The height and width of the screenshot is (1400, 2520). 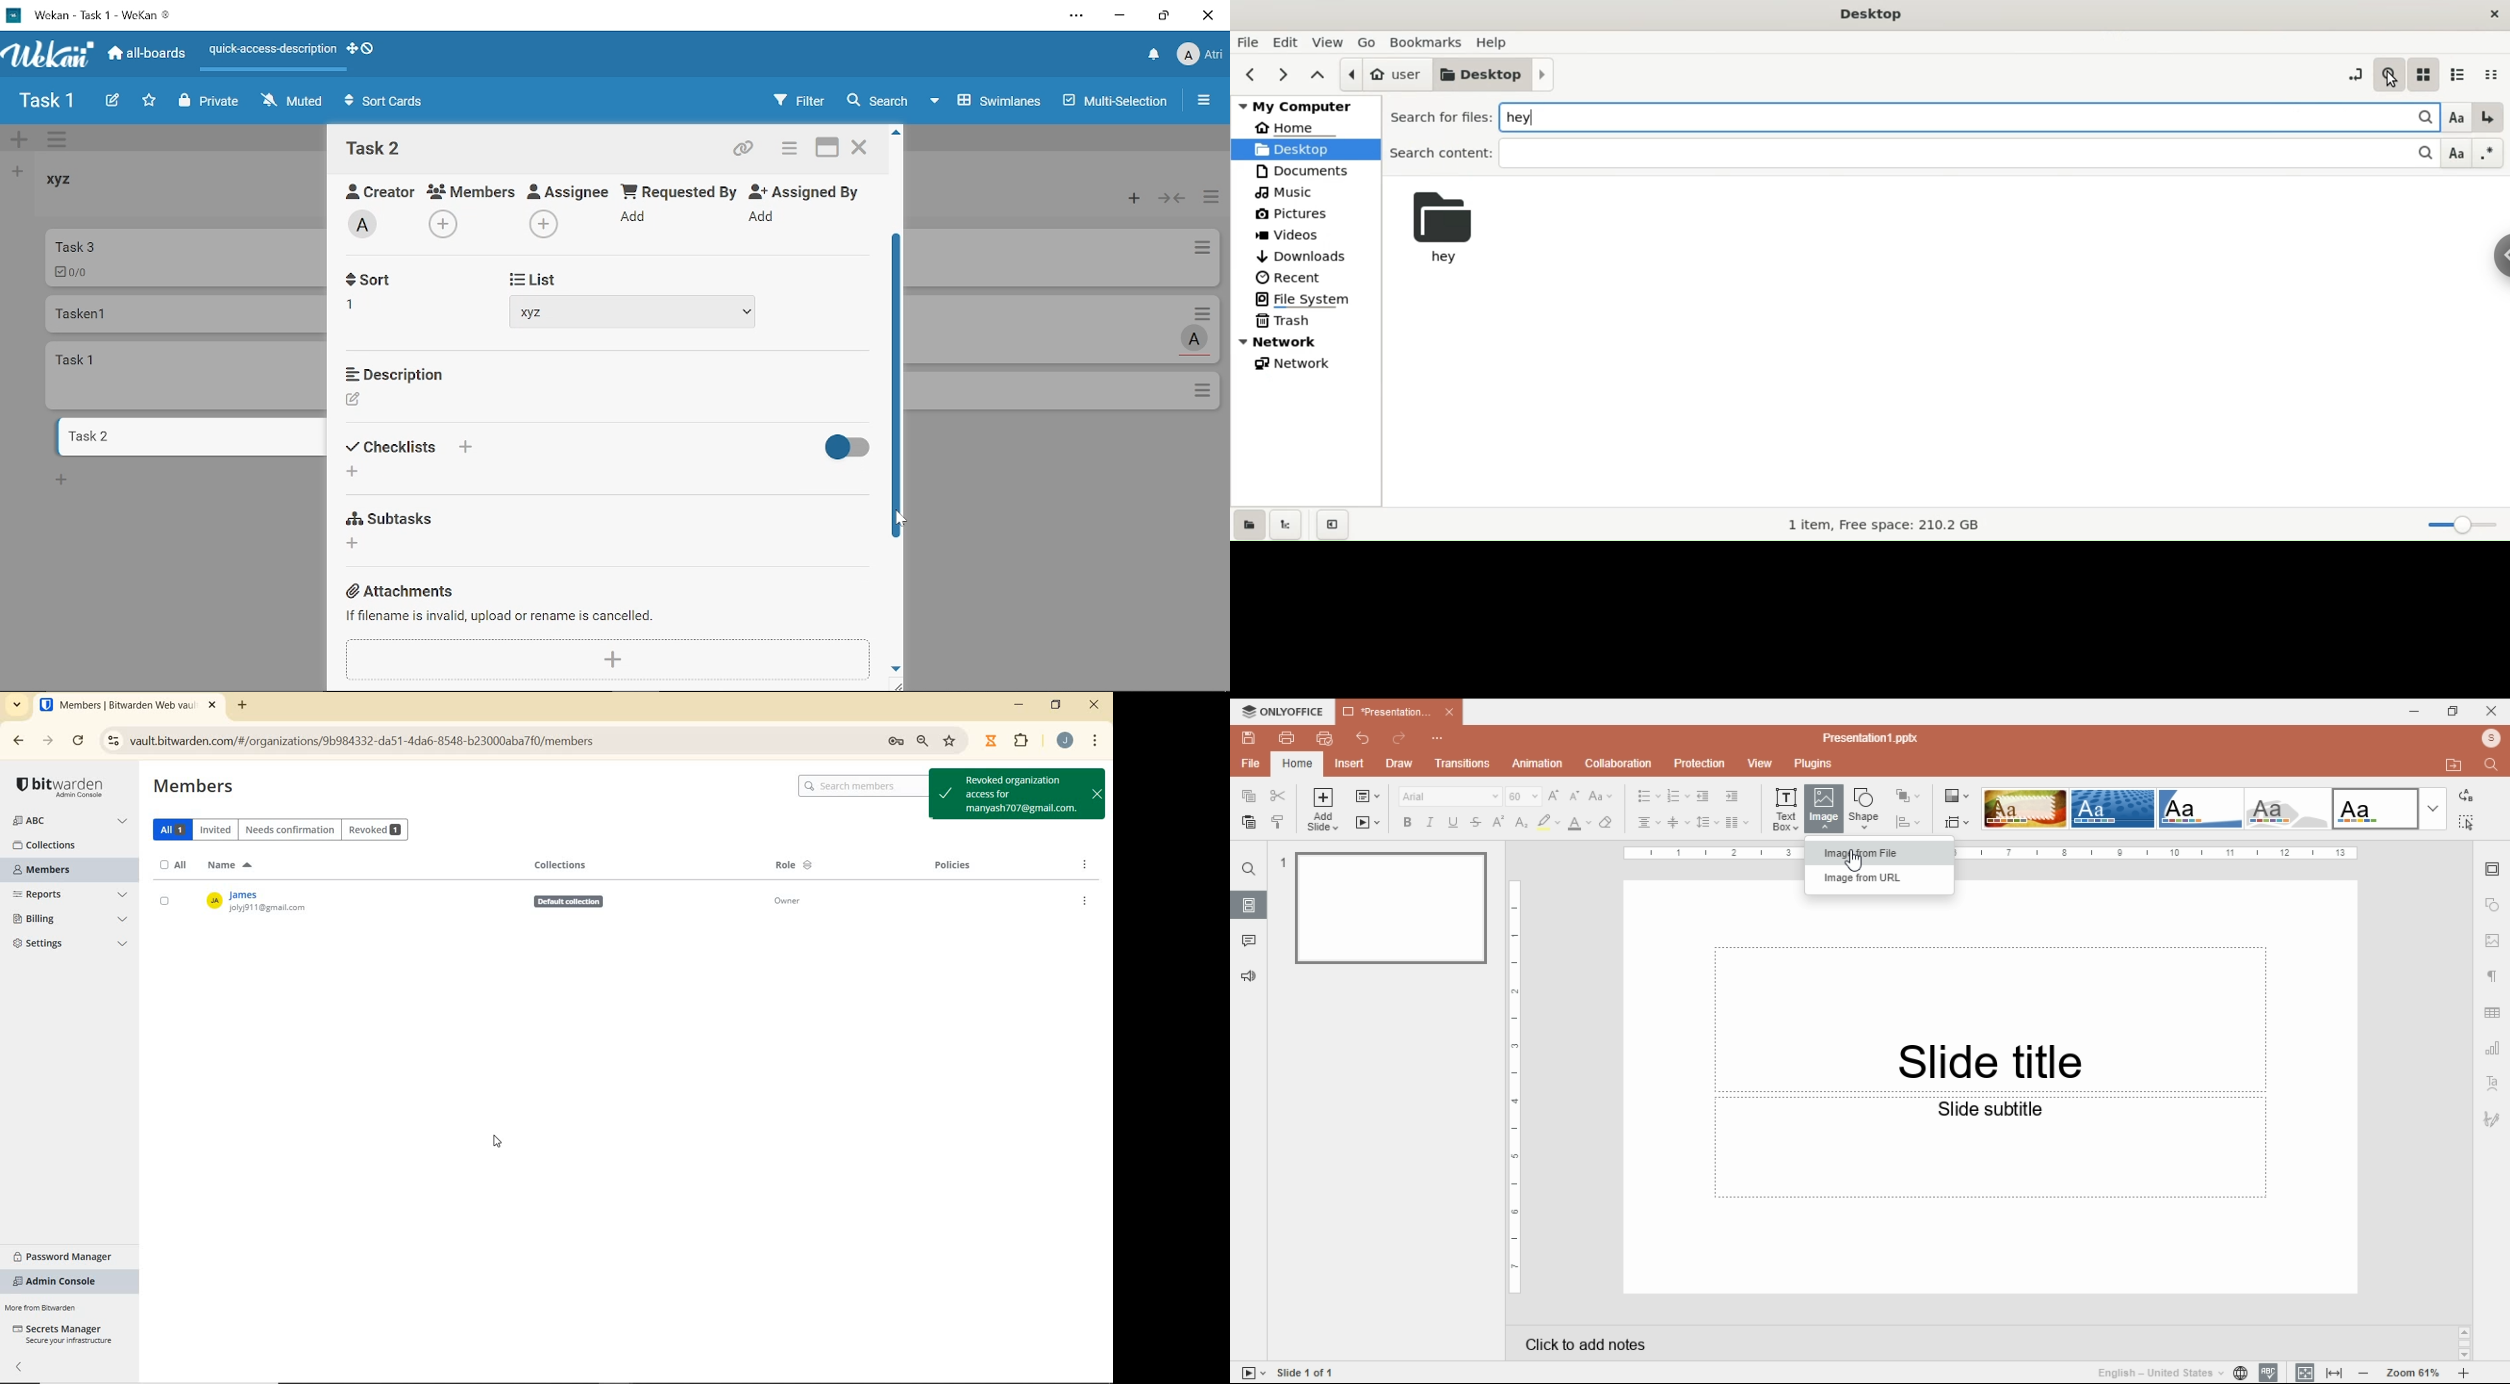 I want to click on image from URL, so click(x=1874, y=878).